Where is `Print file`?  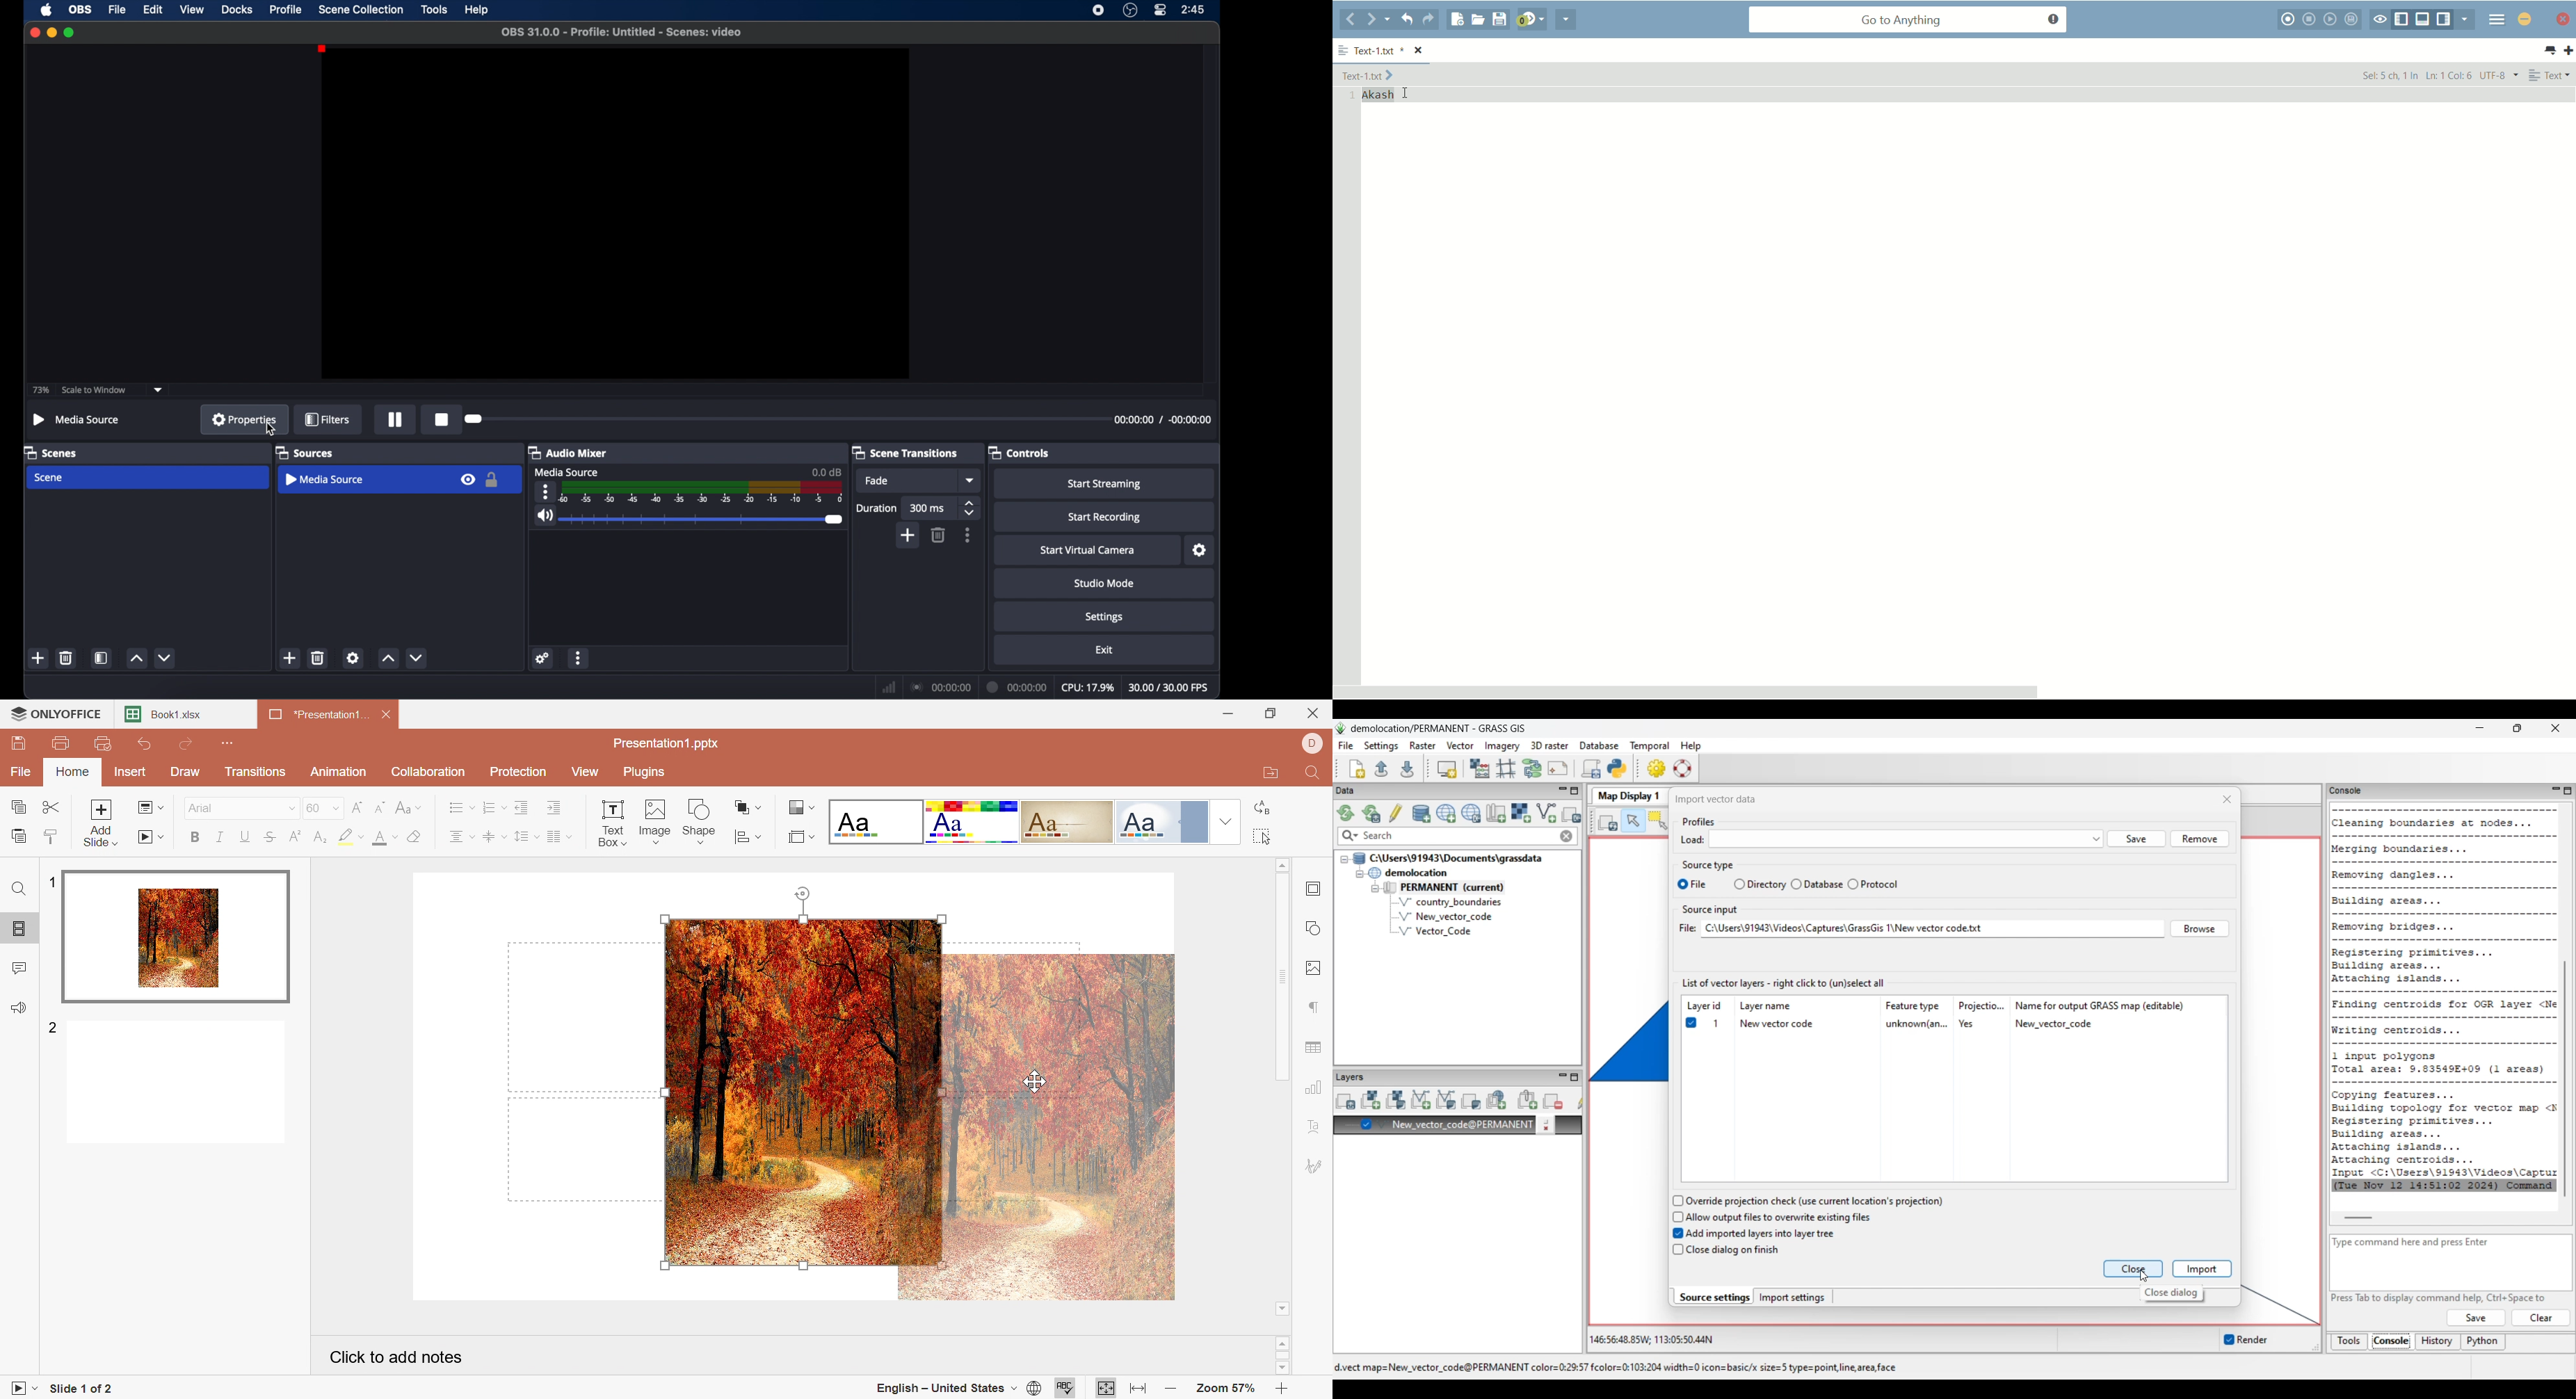 Print file is located at coordinates (62, 744).